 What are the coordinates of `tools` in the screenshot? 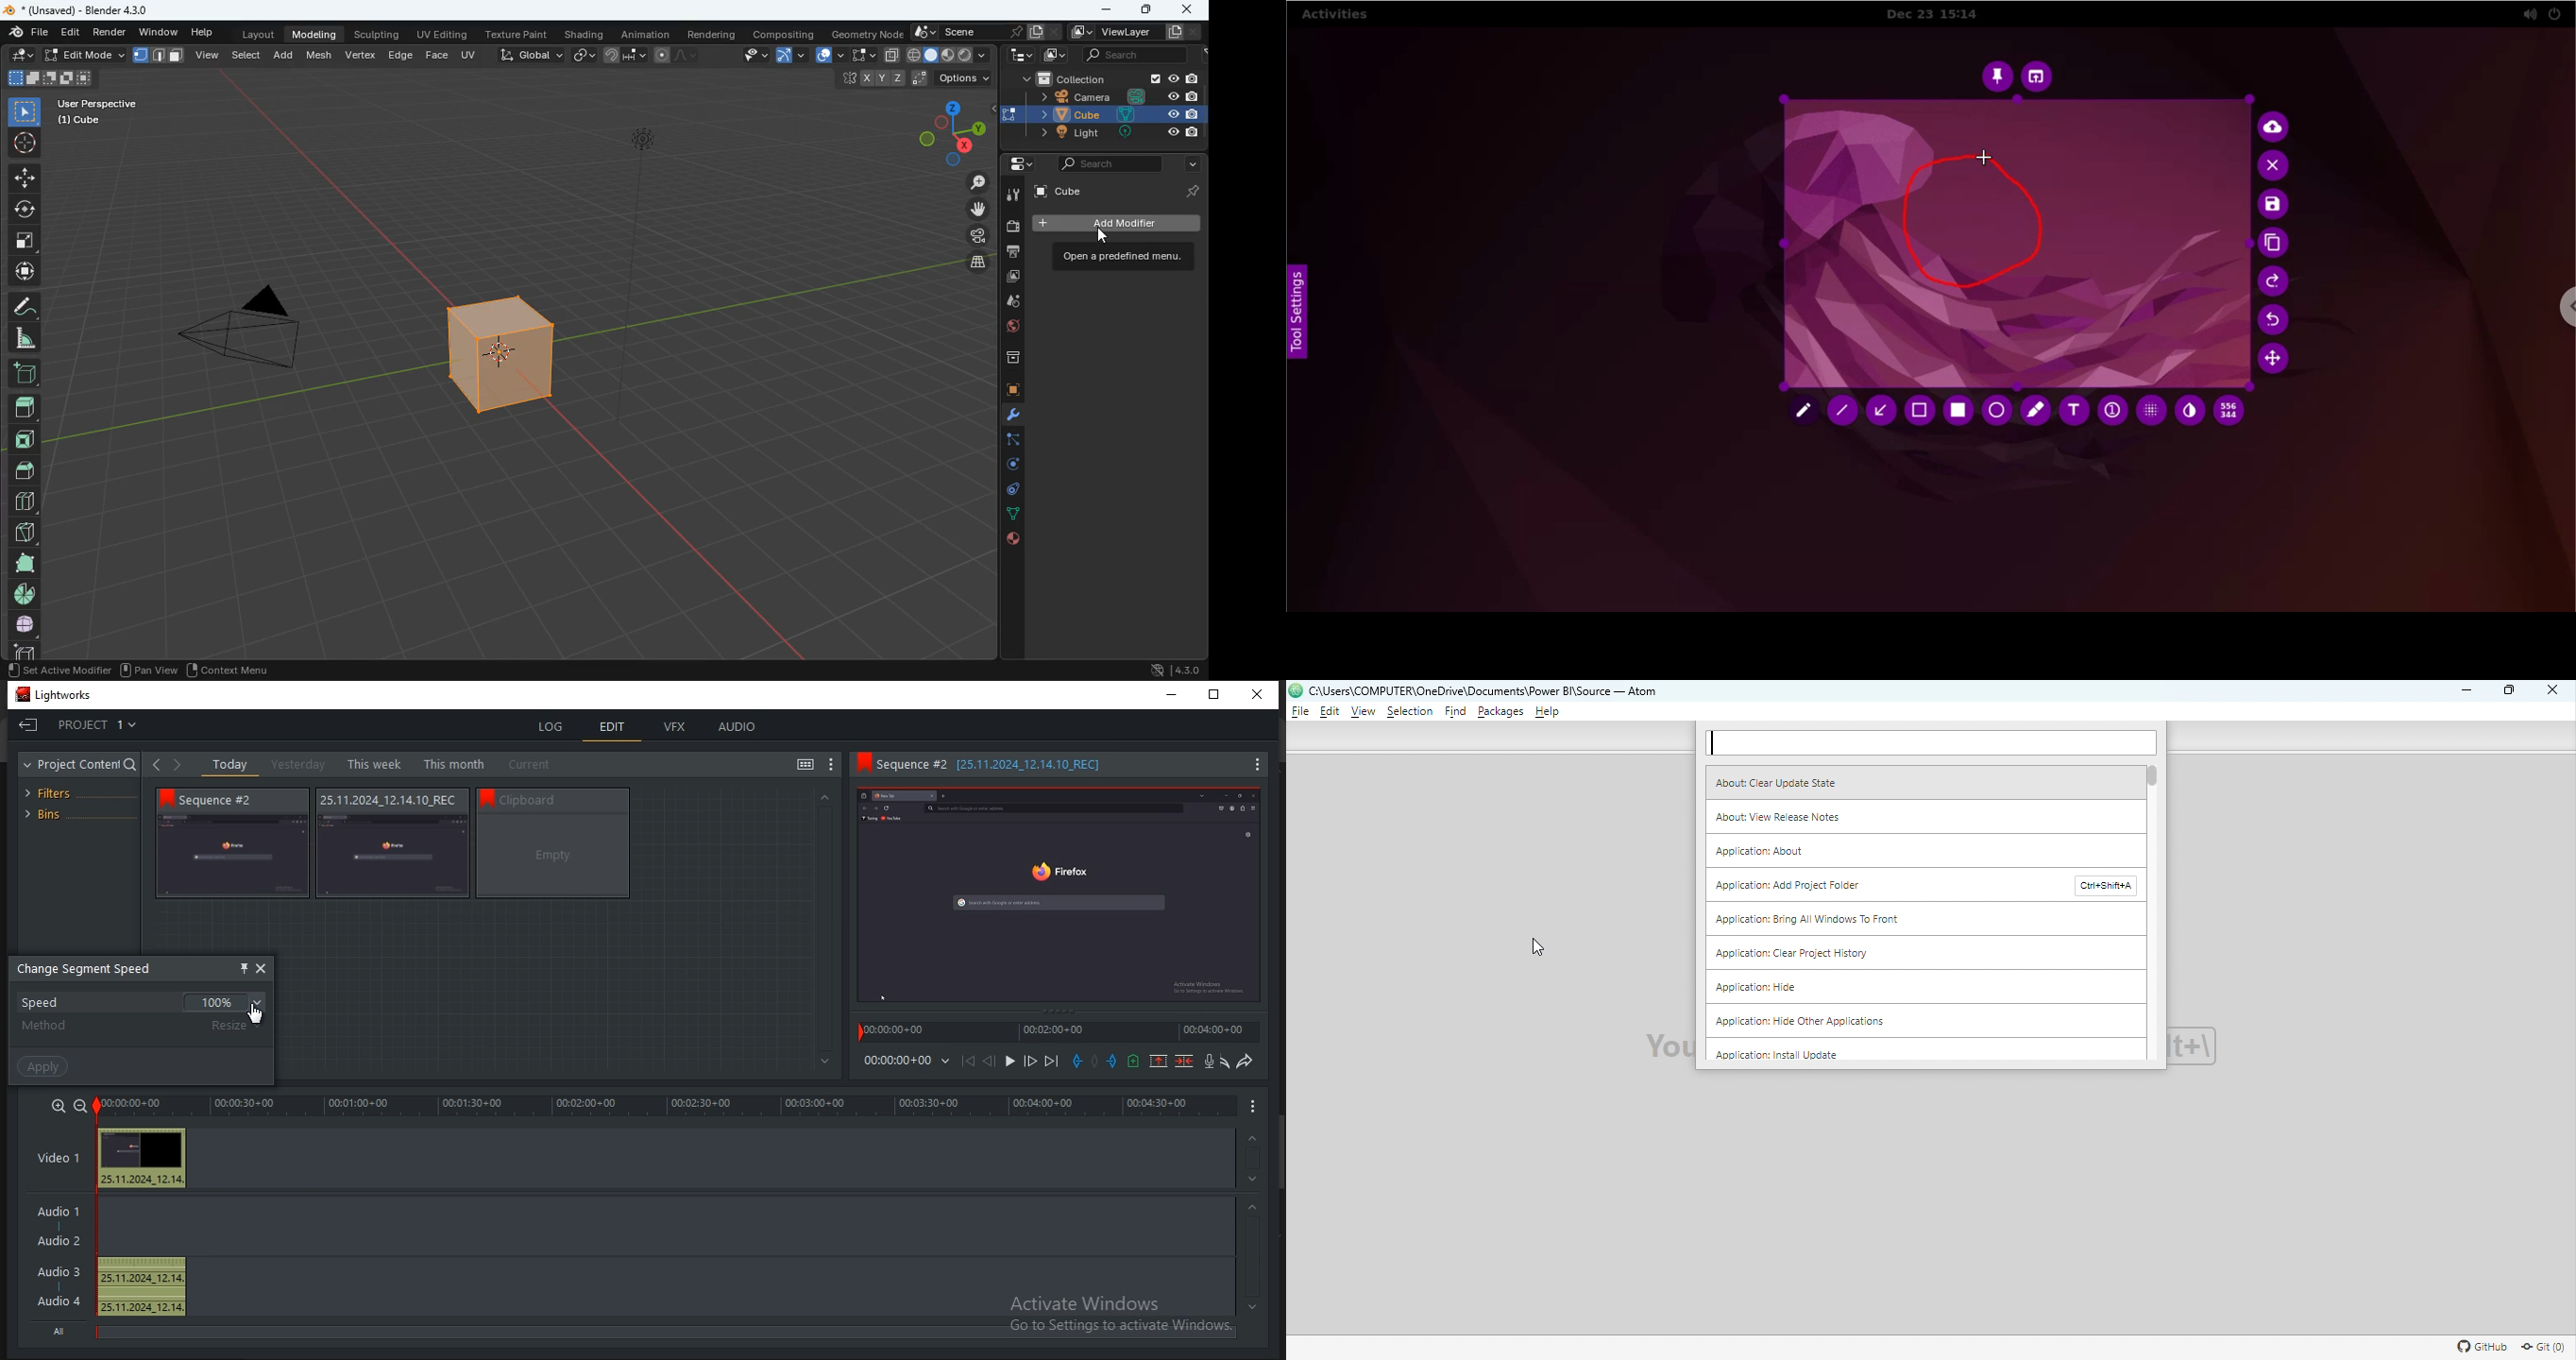 It's located at (1005, 417).